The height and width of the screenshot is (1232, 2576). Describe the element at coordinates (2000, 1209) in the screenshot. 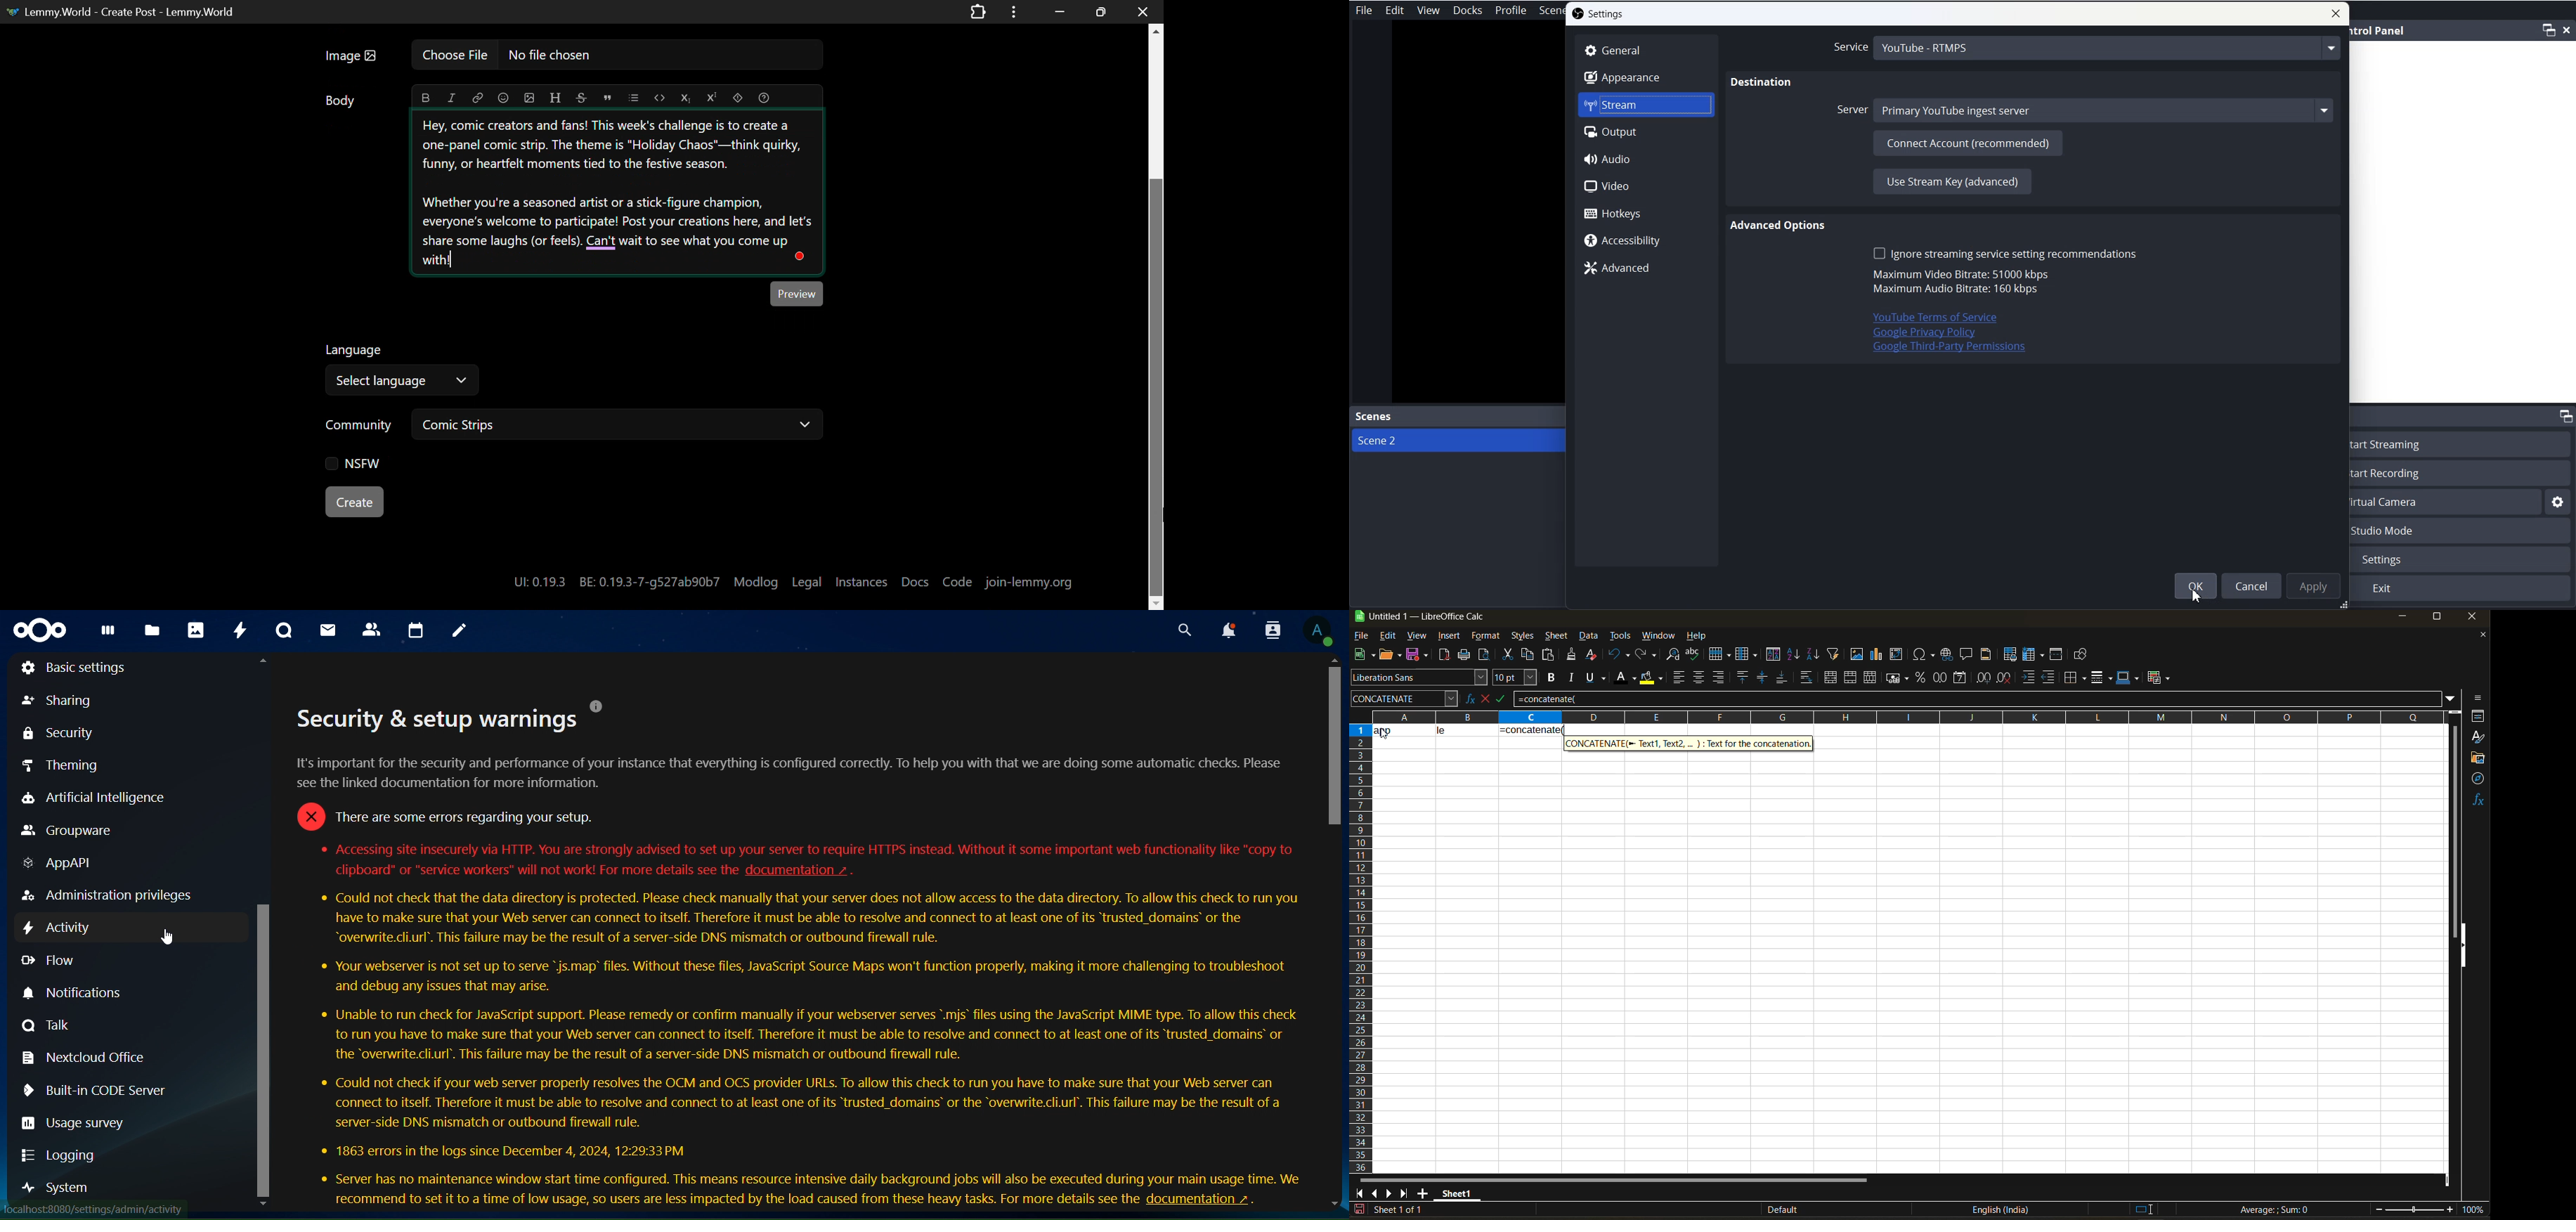

I see `text language` at that location.